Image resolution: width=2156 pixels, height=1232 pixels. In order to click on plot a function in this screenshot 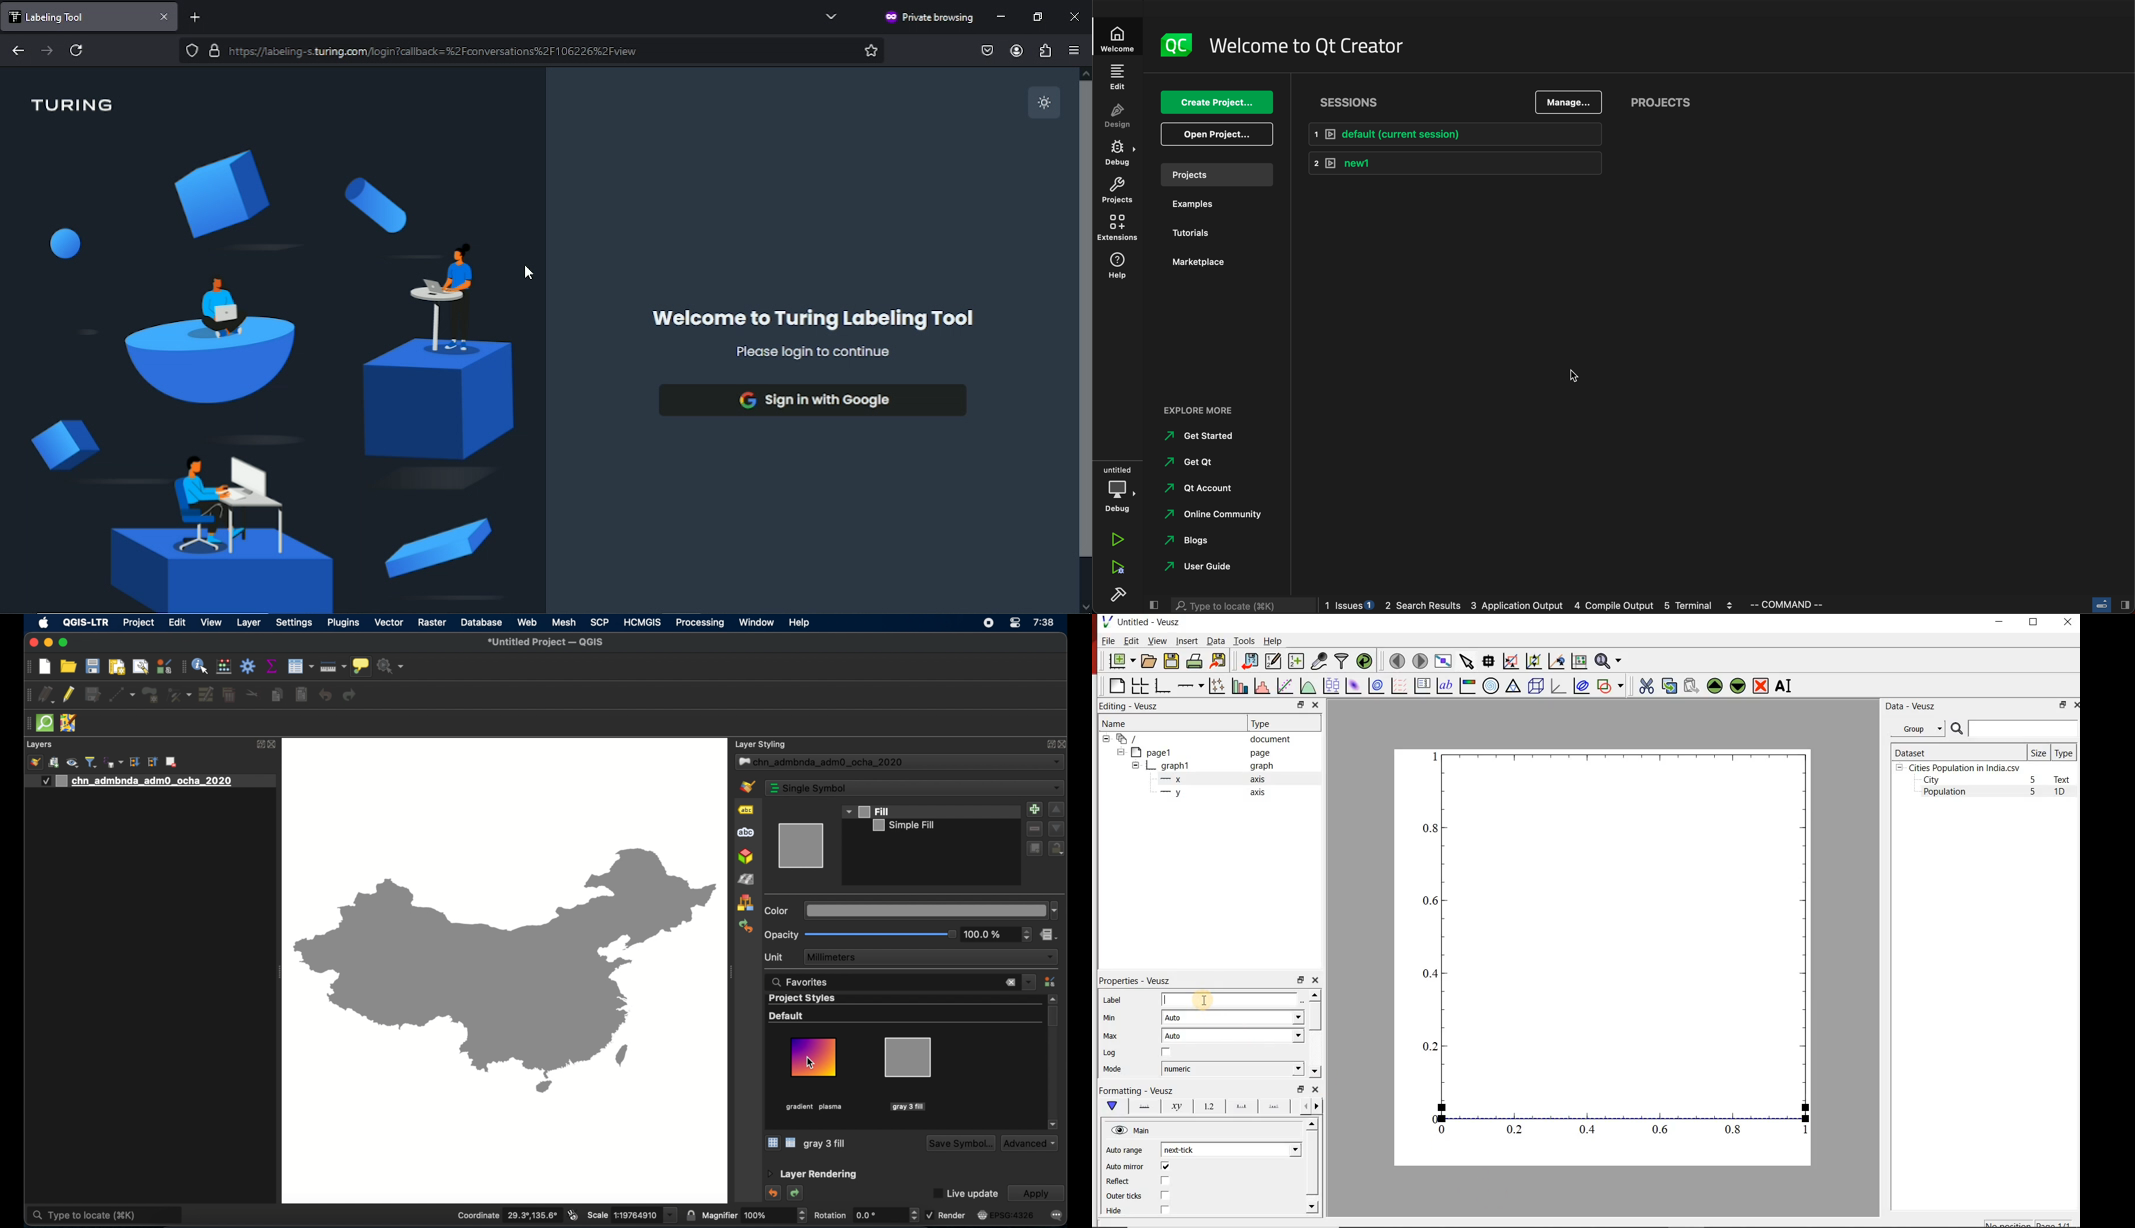, I will do `click(1307, 686)`.